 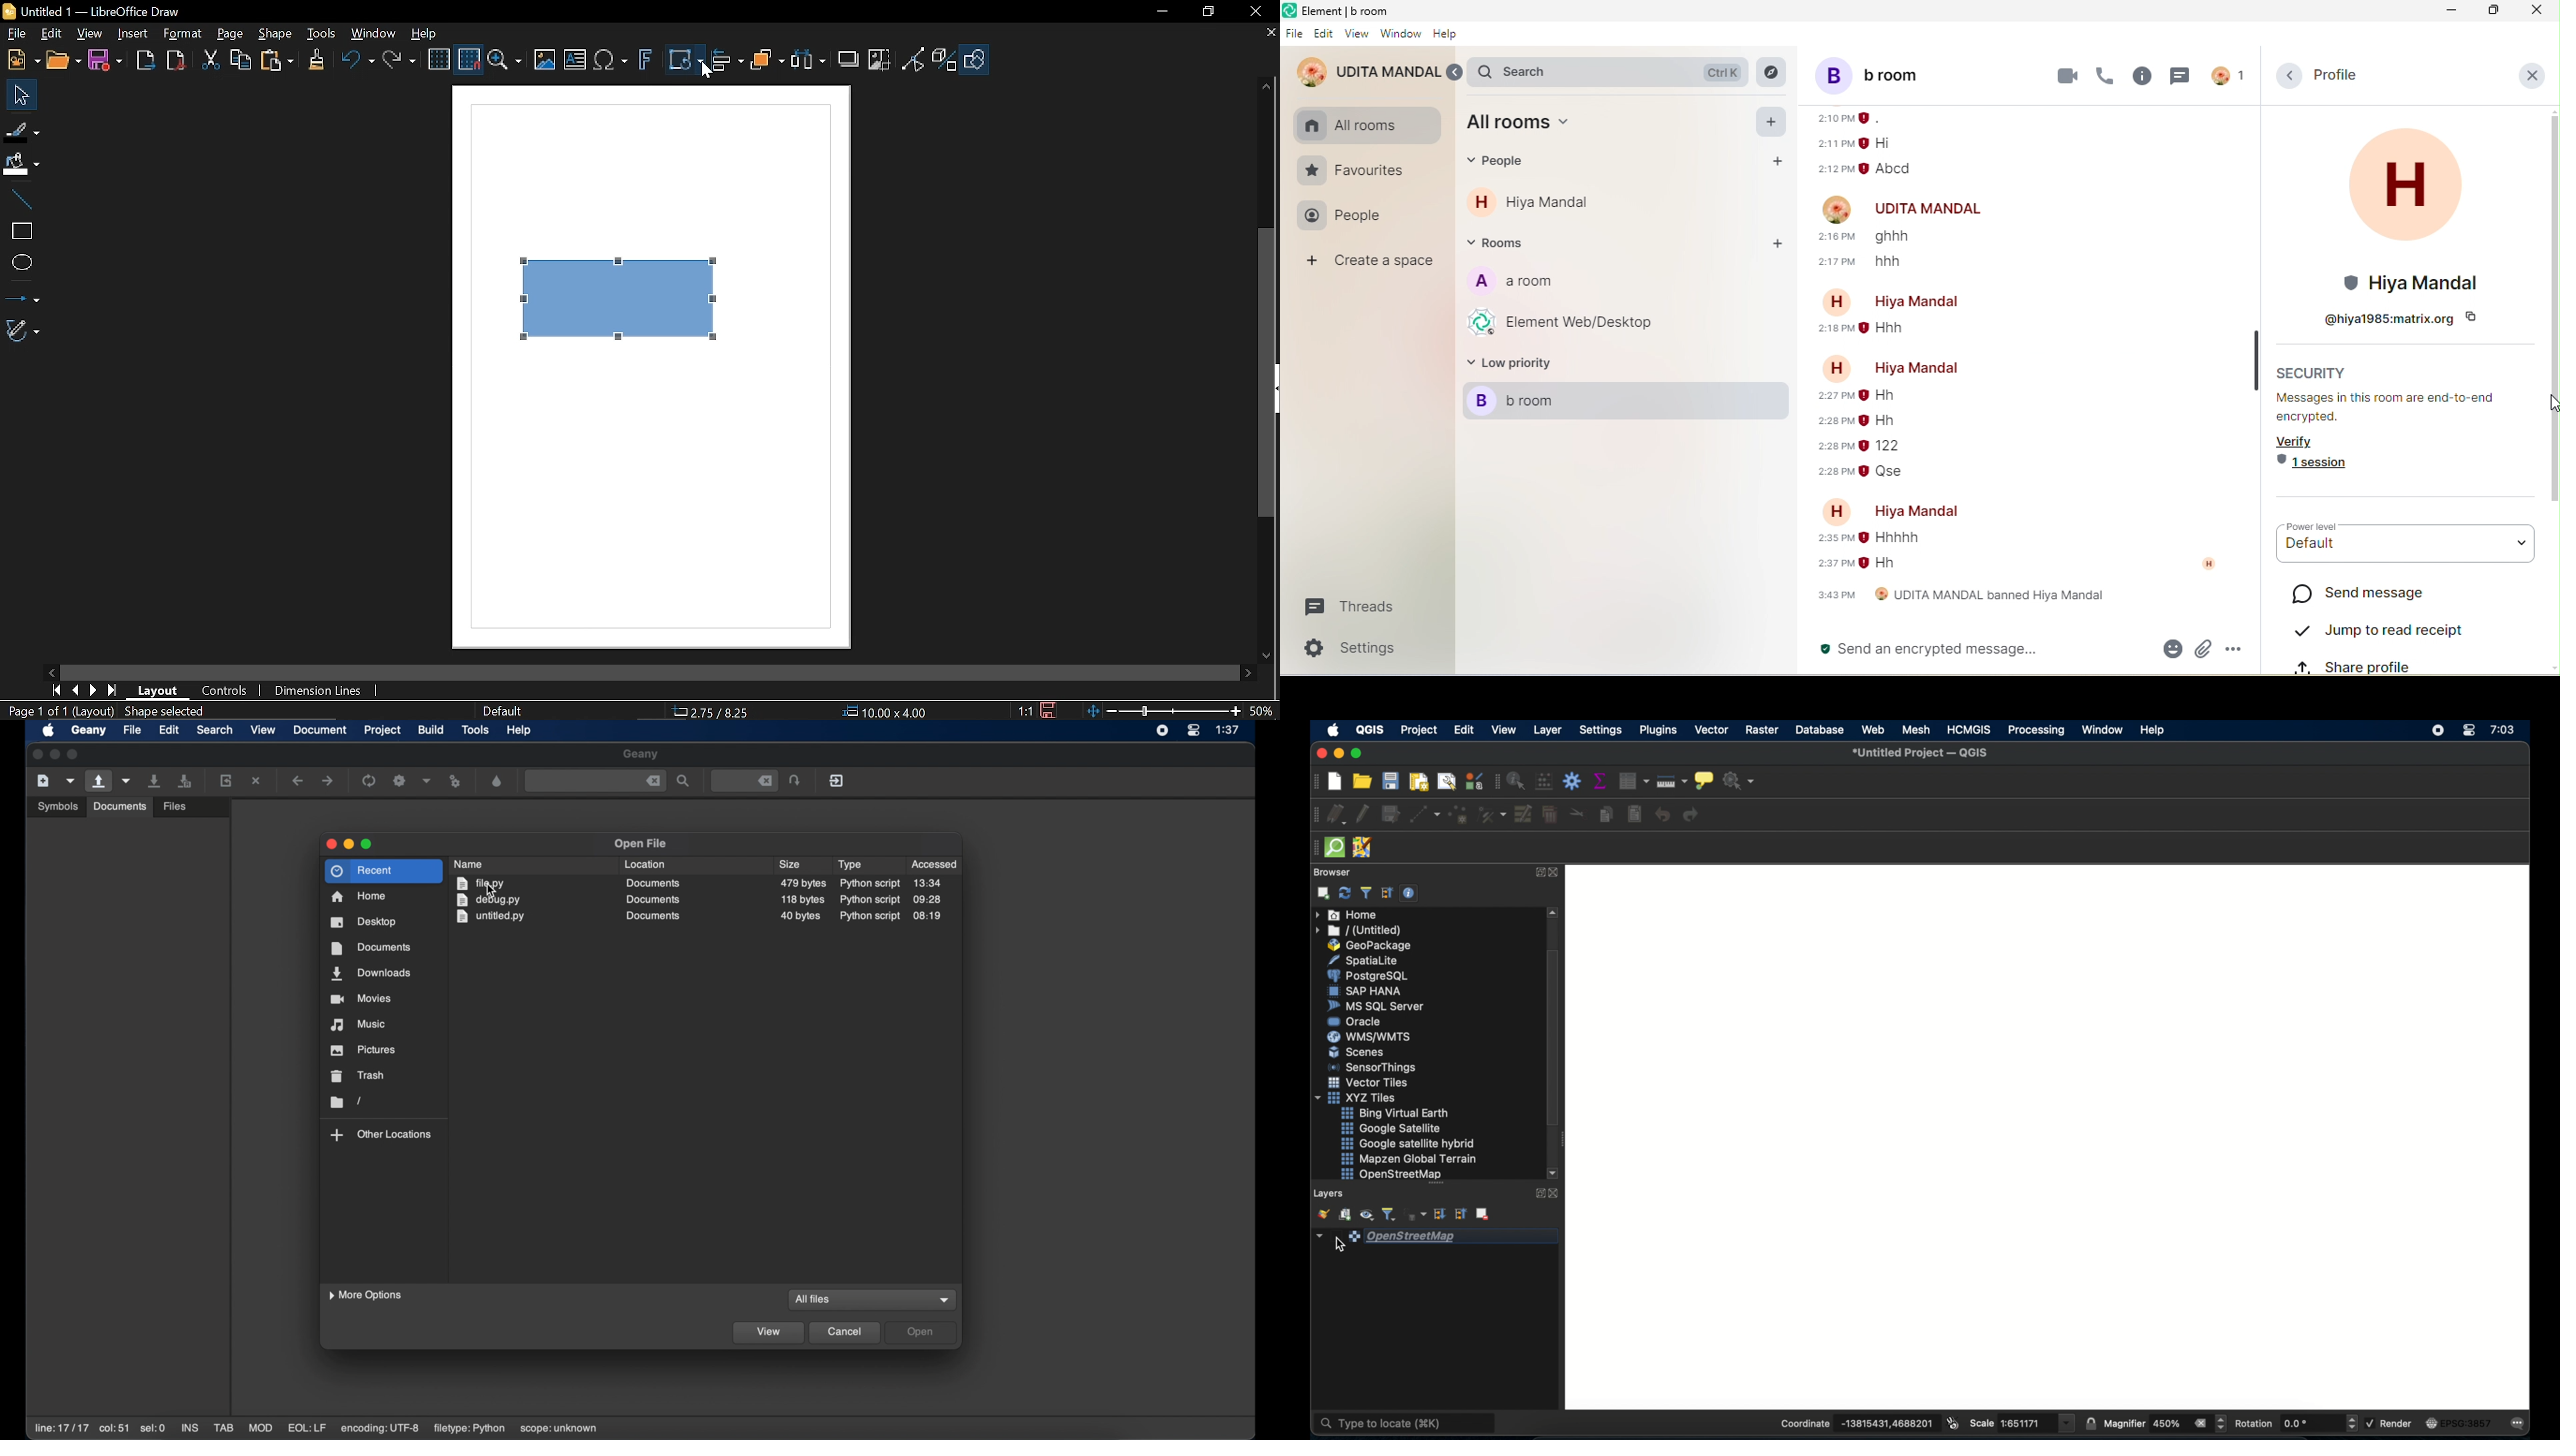 What do you see at coordinates (2049, 1136) in the screenshot?
I see `Toggled off` at bounding box center [2049, 1136].